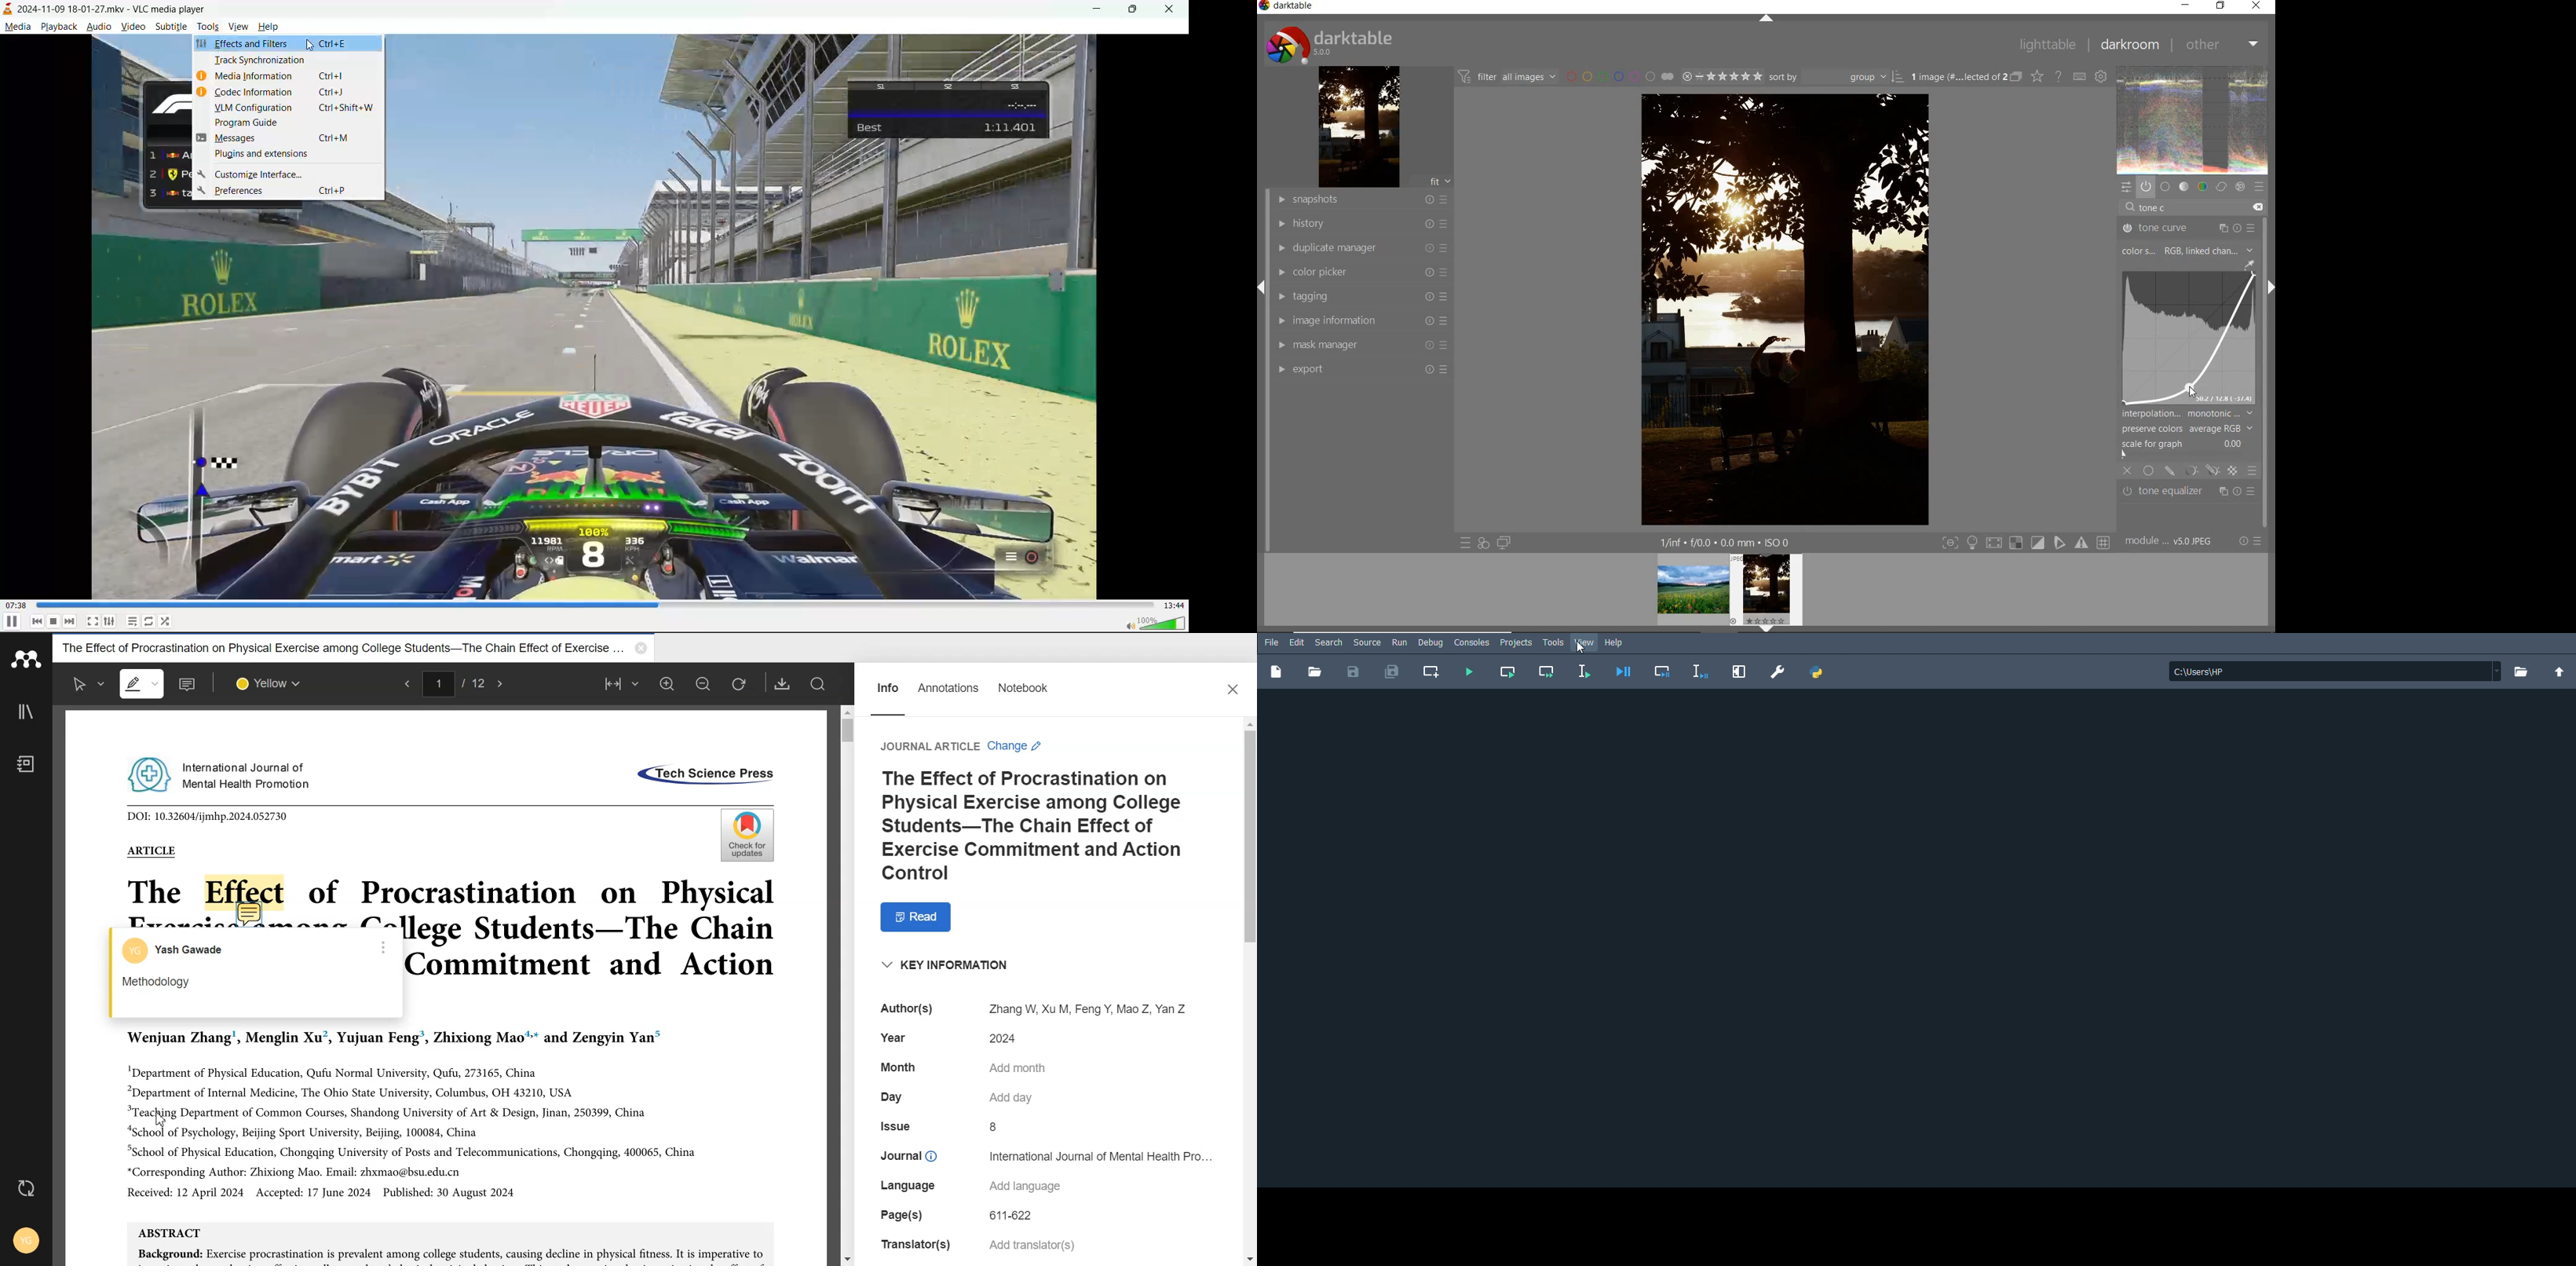 The width and height of the screenshot is (2576, 1288). Describe the element at coordinates (1433, 673) in the screenshot. I see `Create new cell at the current line` at that location.